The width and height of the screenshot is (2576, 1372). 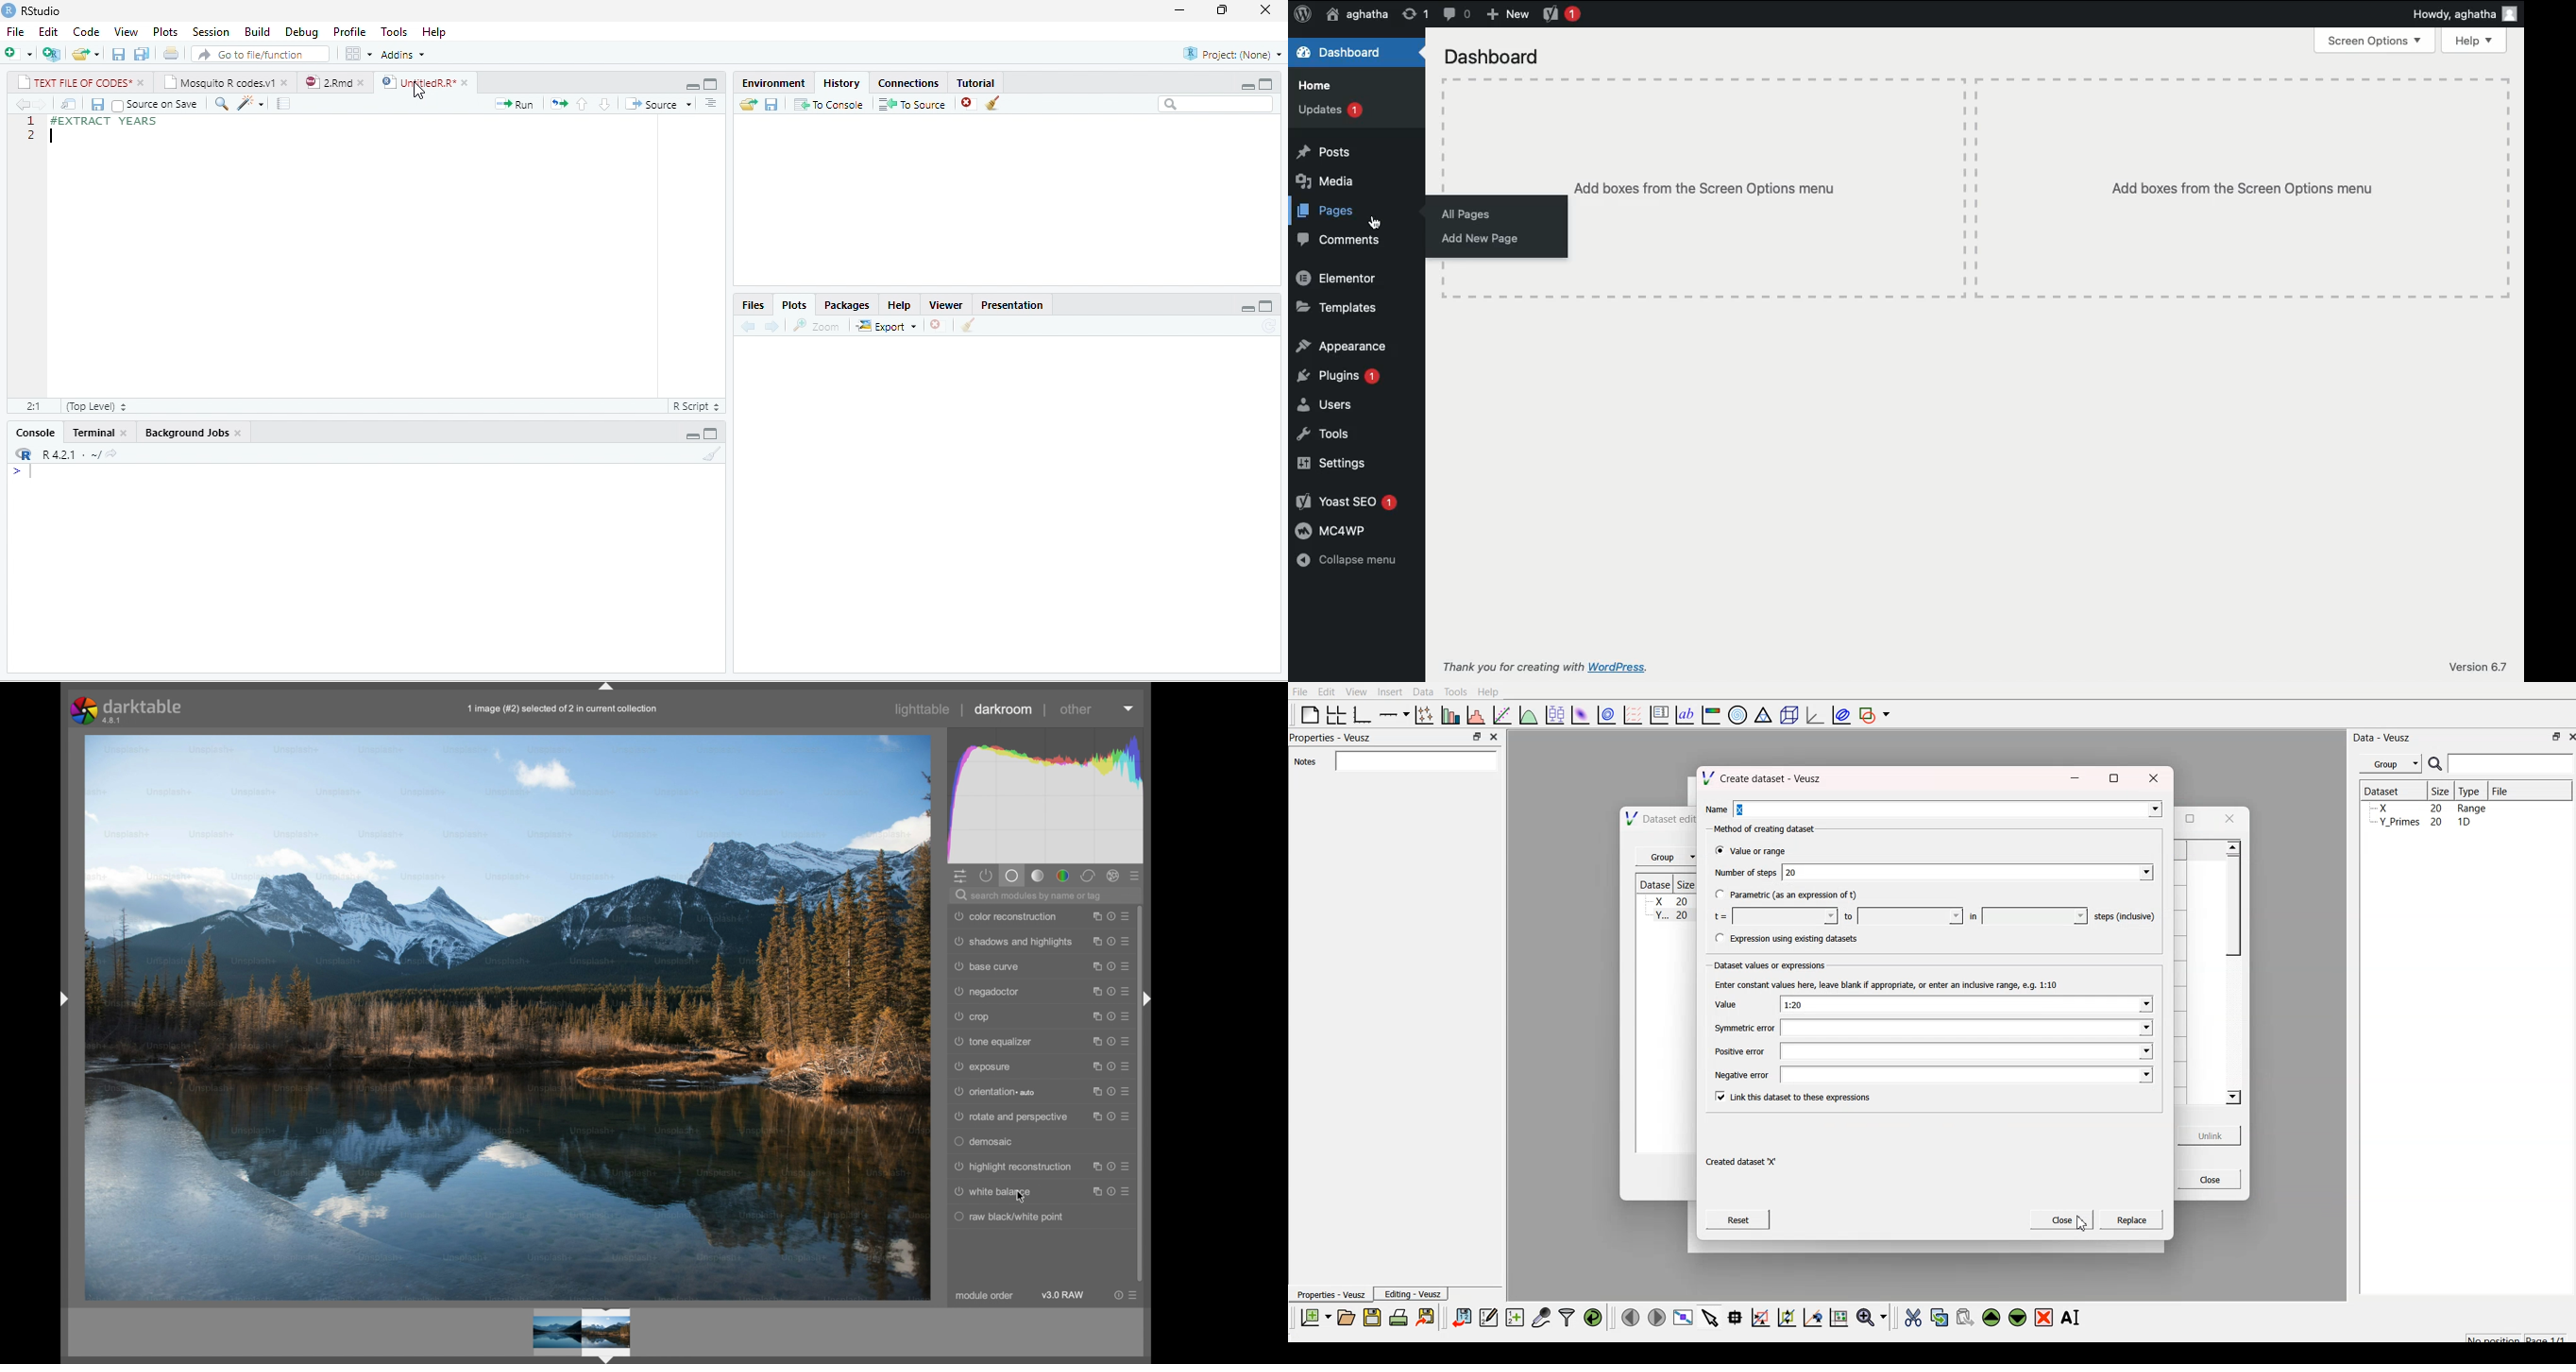 I want to click on File, so click(x=15, y=32).